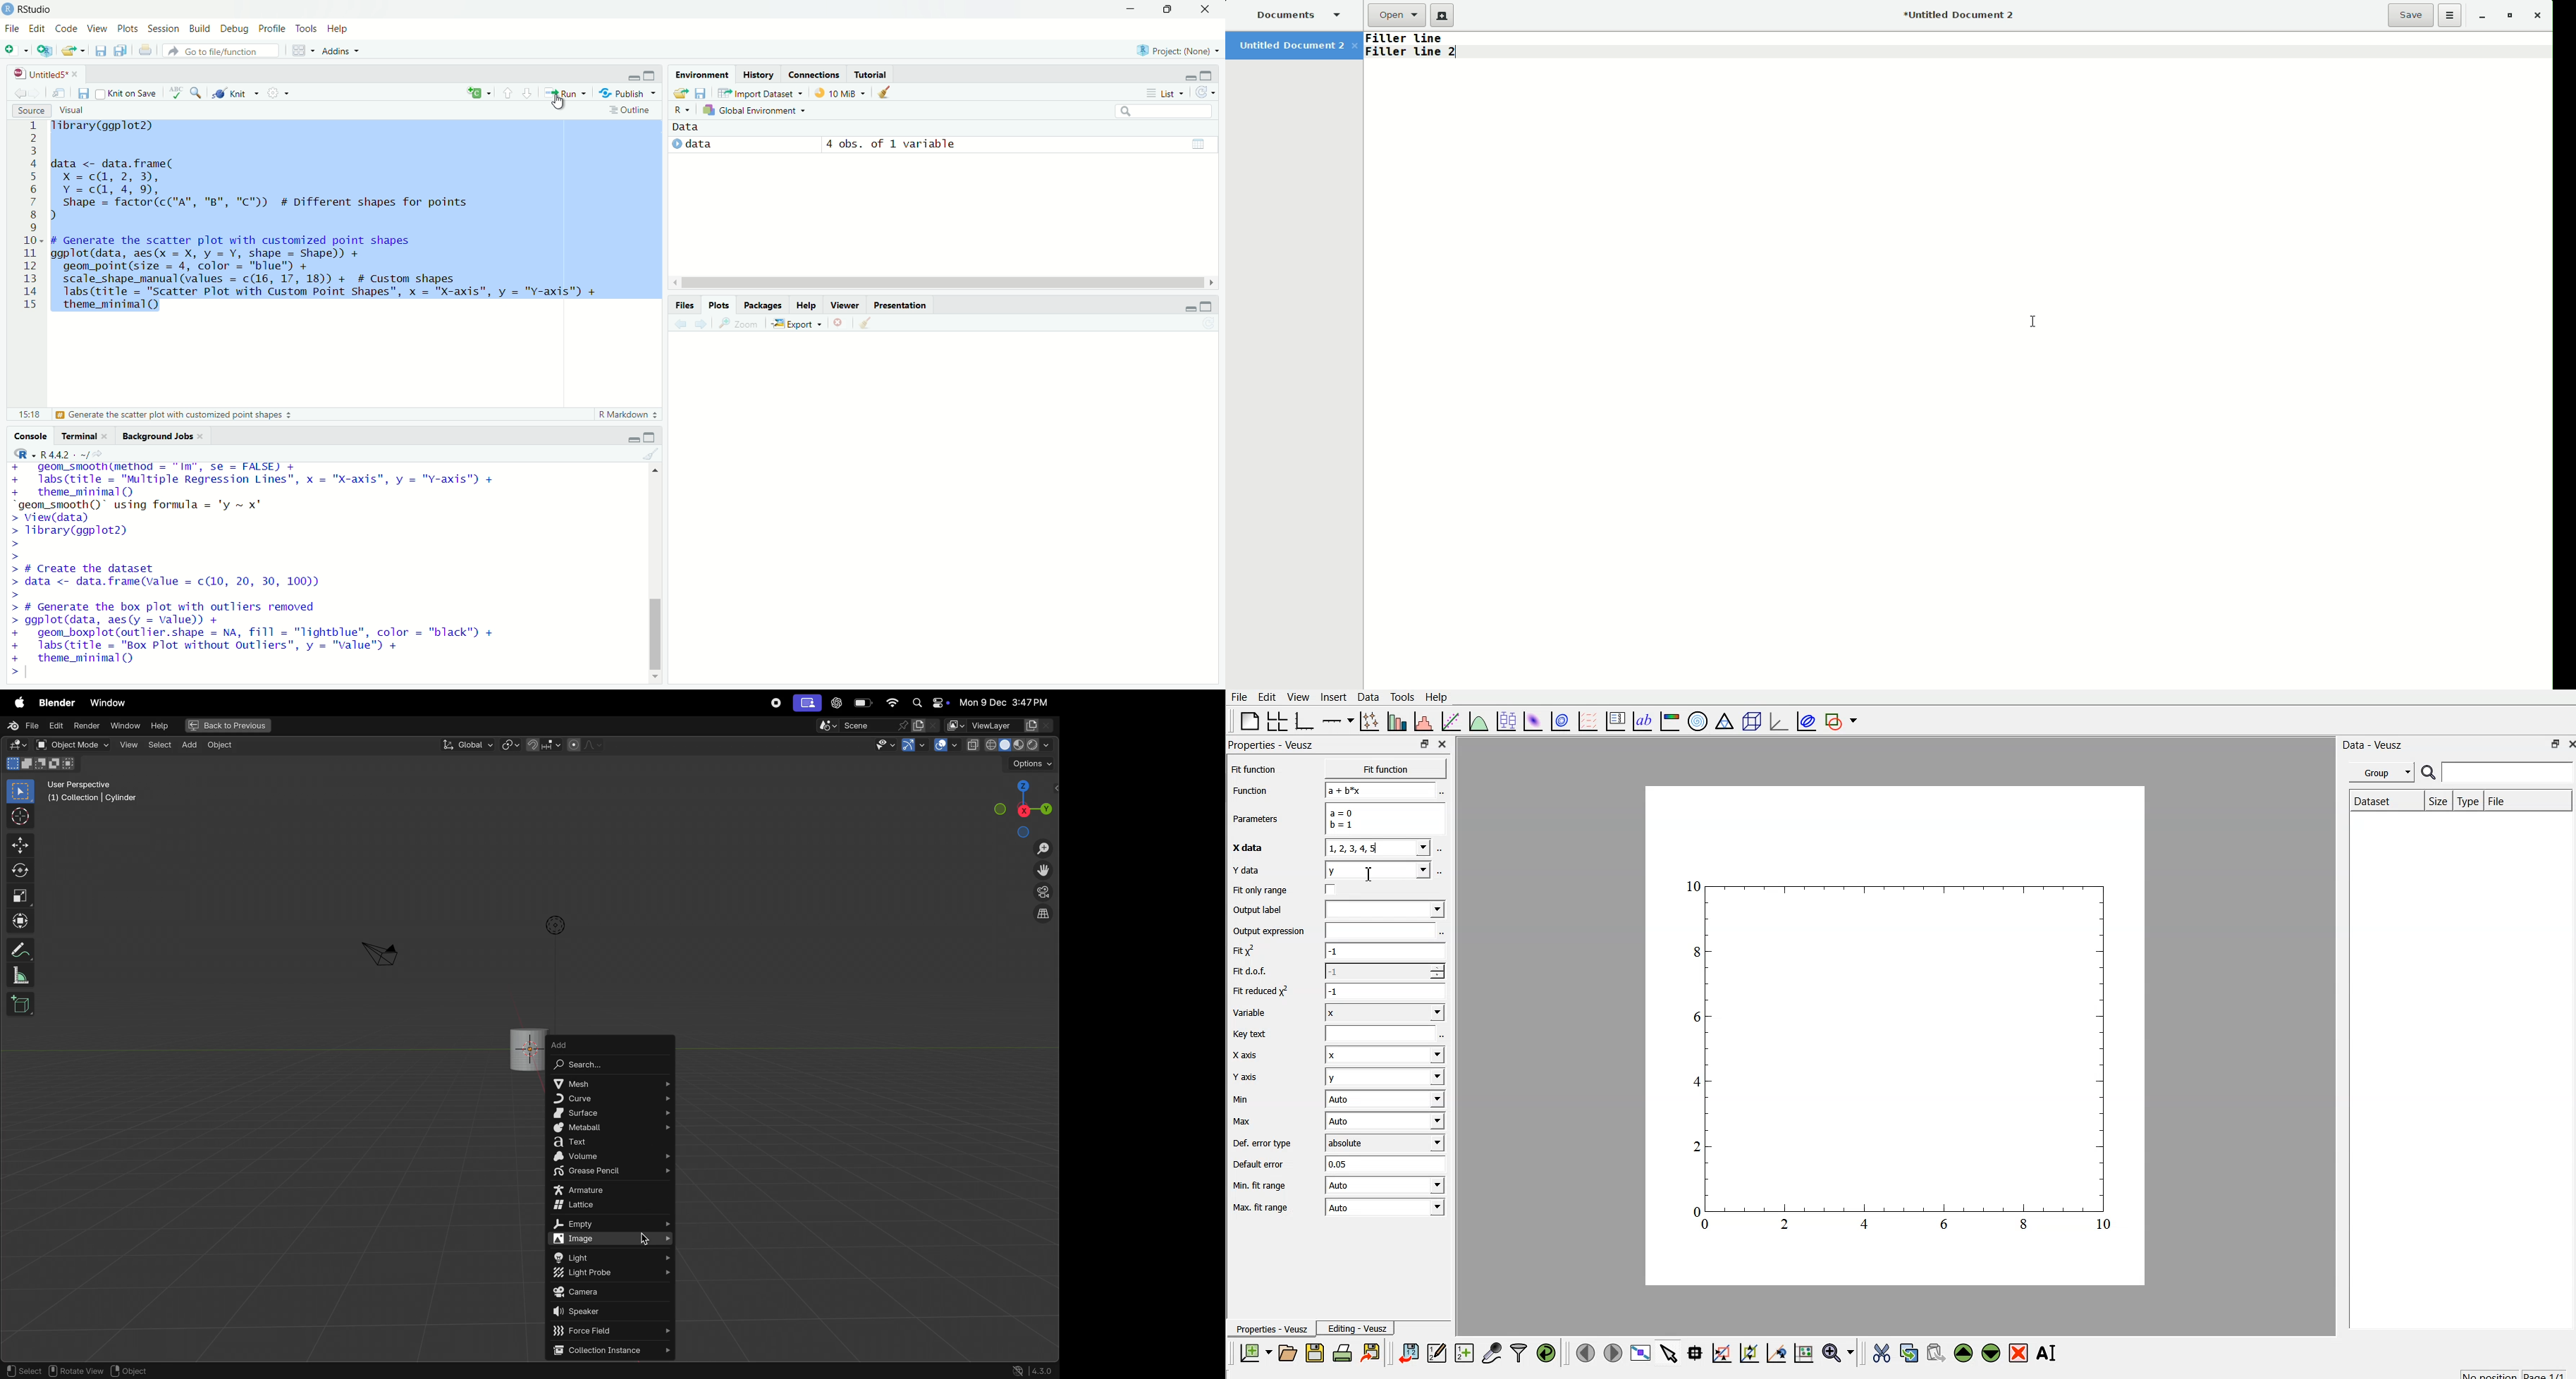 The height and width of the screenshot is (1400, 2576). Describe the element at coordinates (566, 93) in the screenshot. I see `Run` at that location.